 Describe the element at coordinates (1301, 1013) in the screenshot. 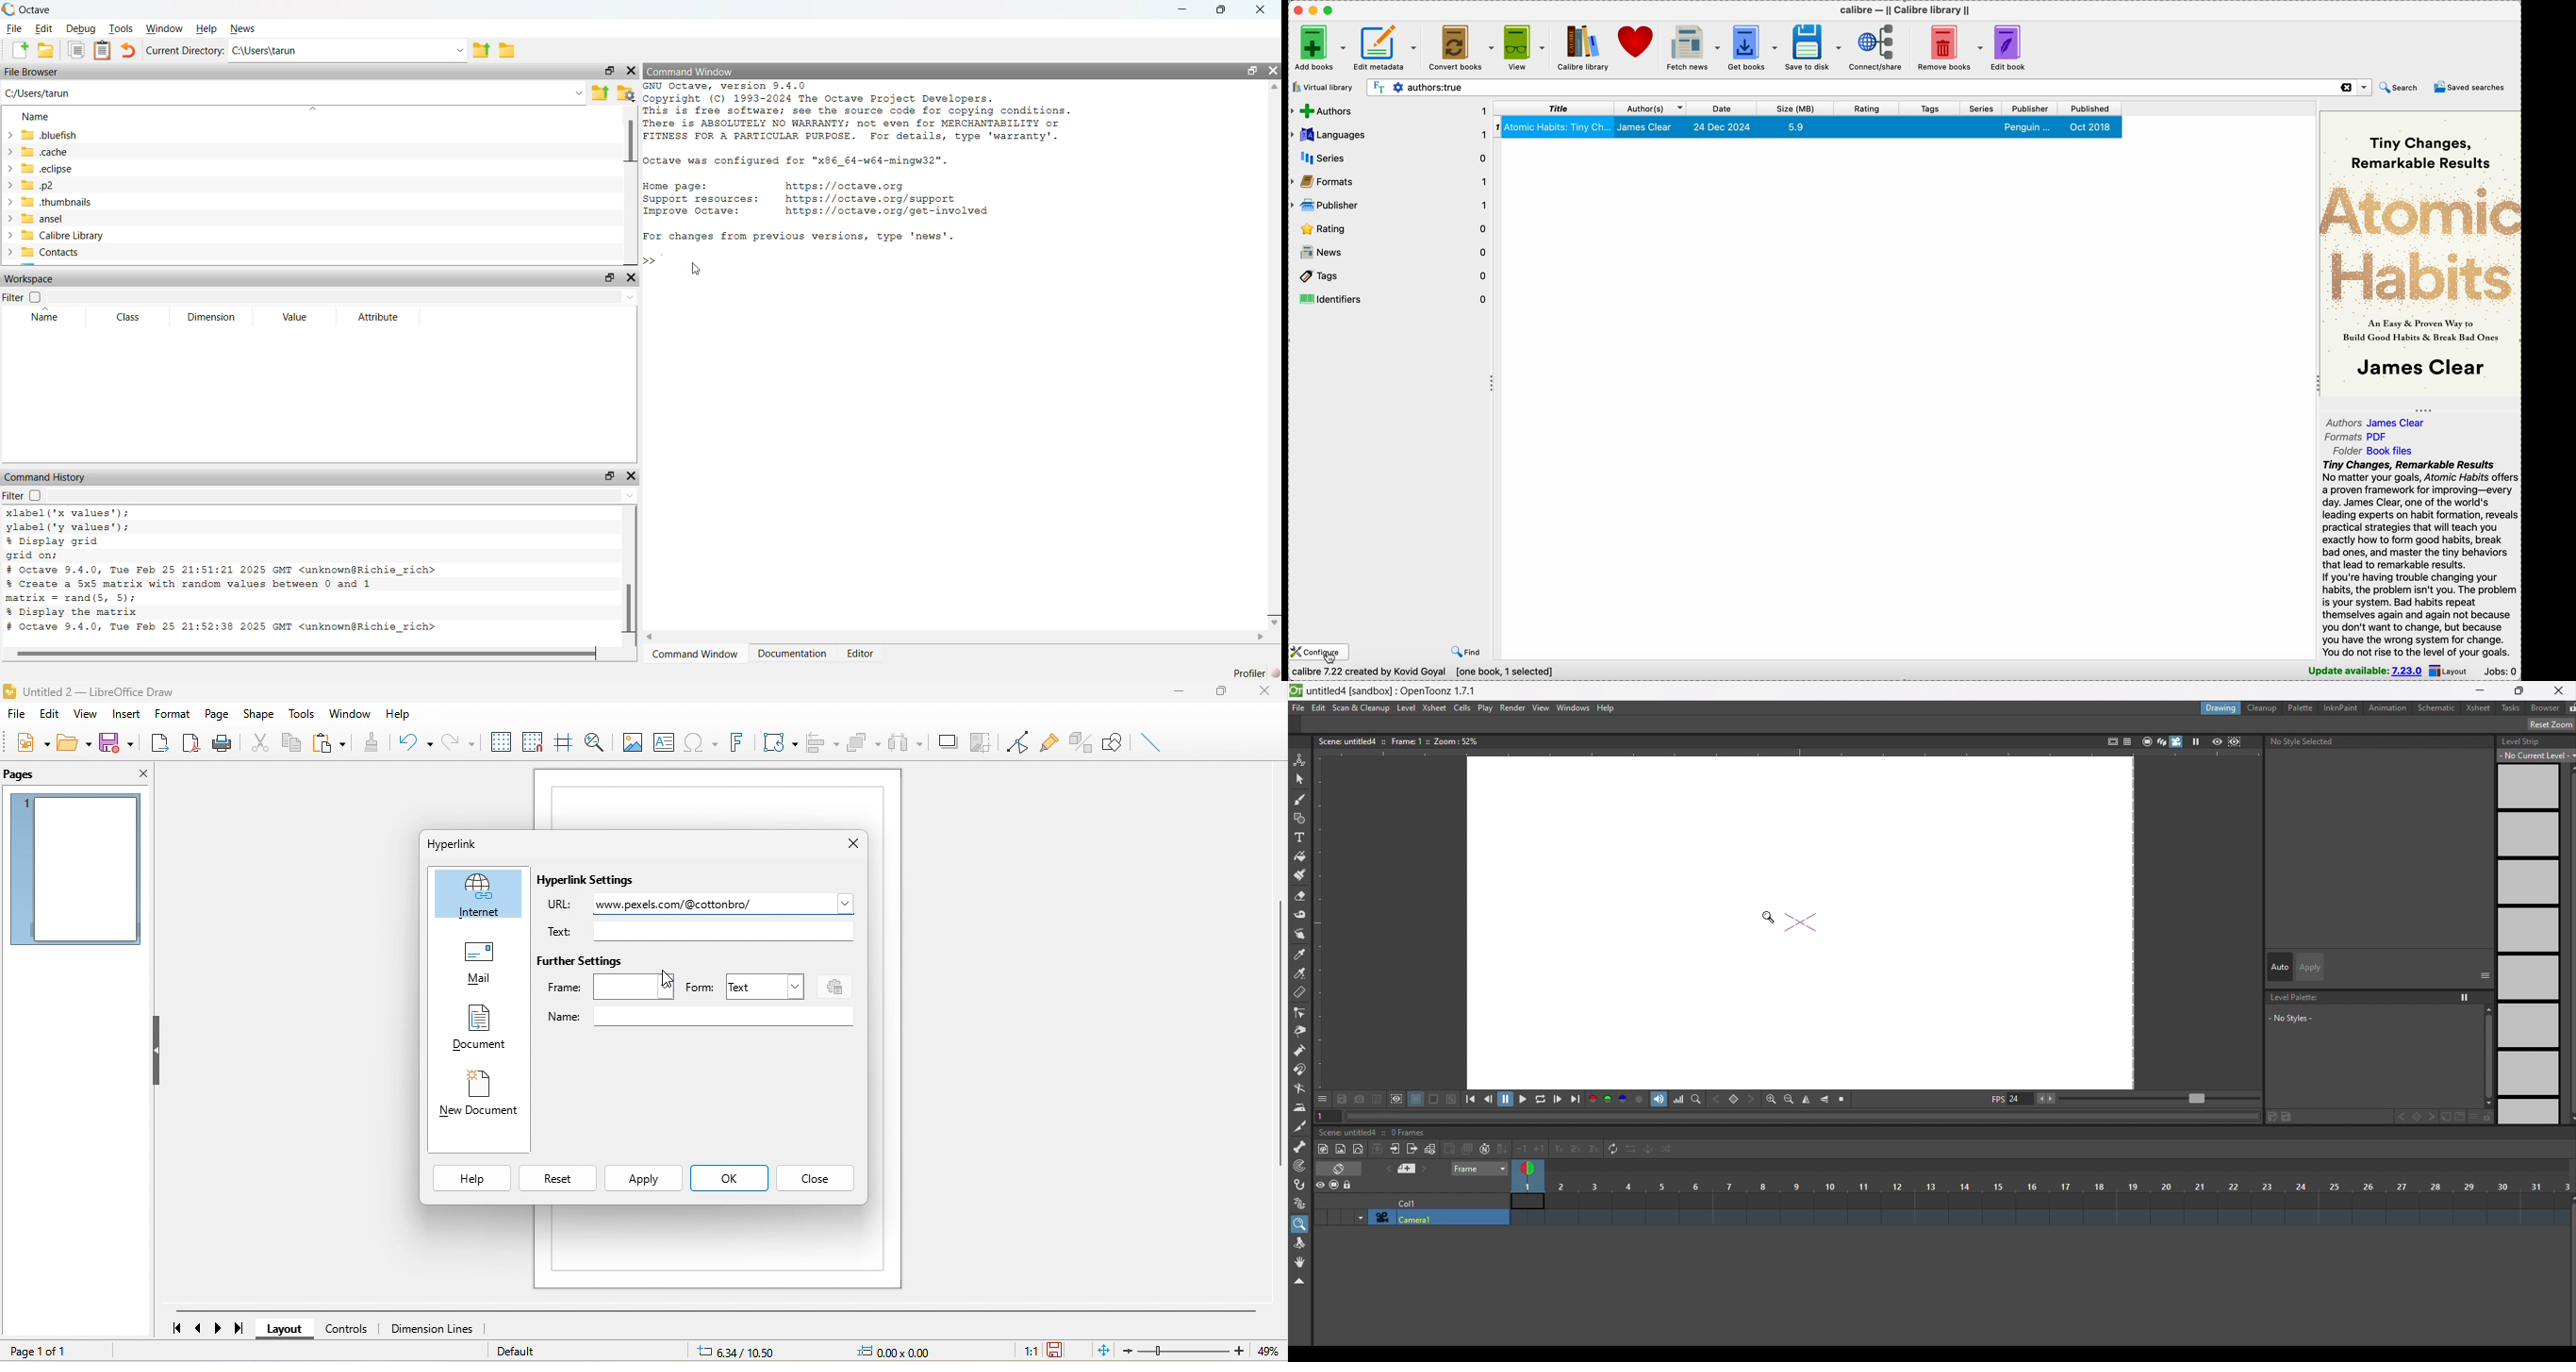

I see `control point editor tool` at that location.